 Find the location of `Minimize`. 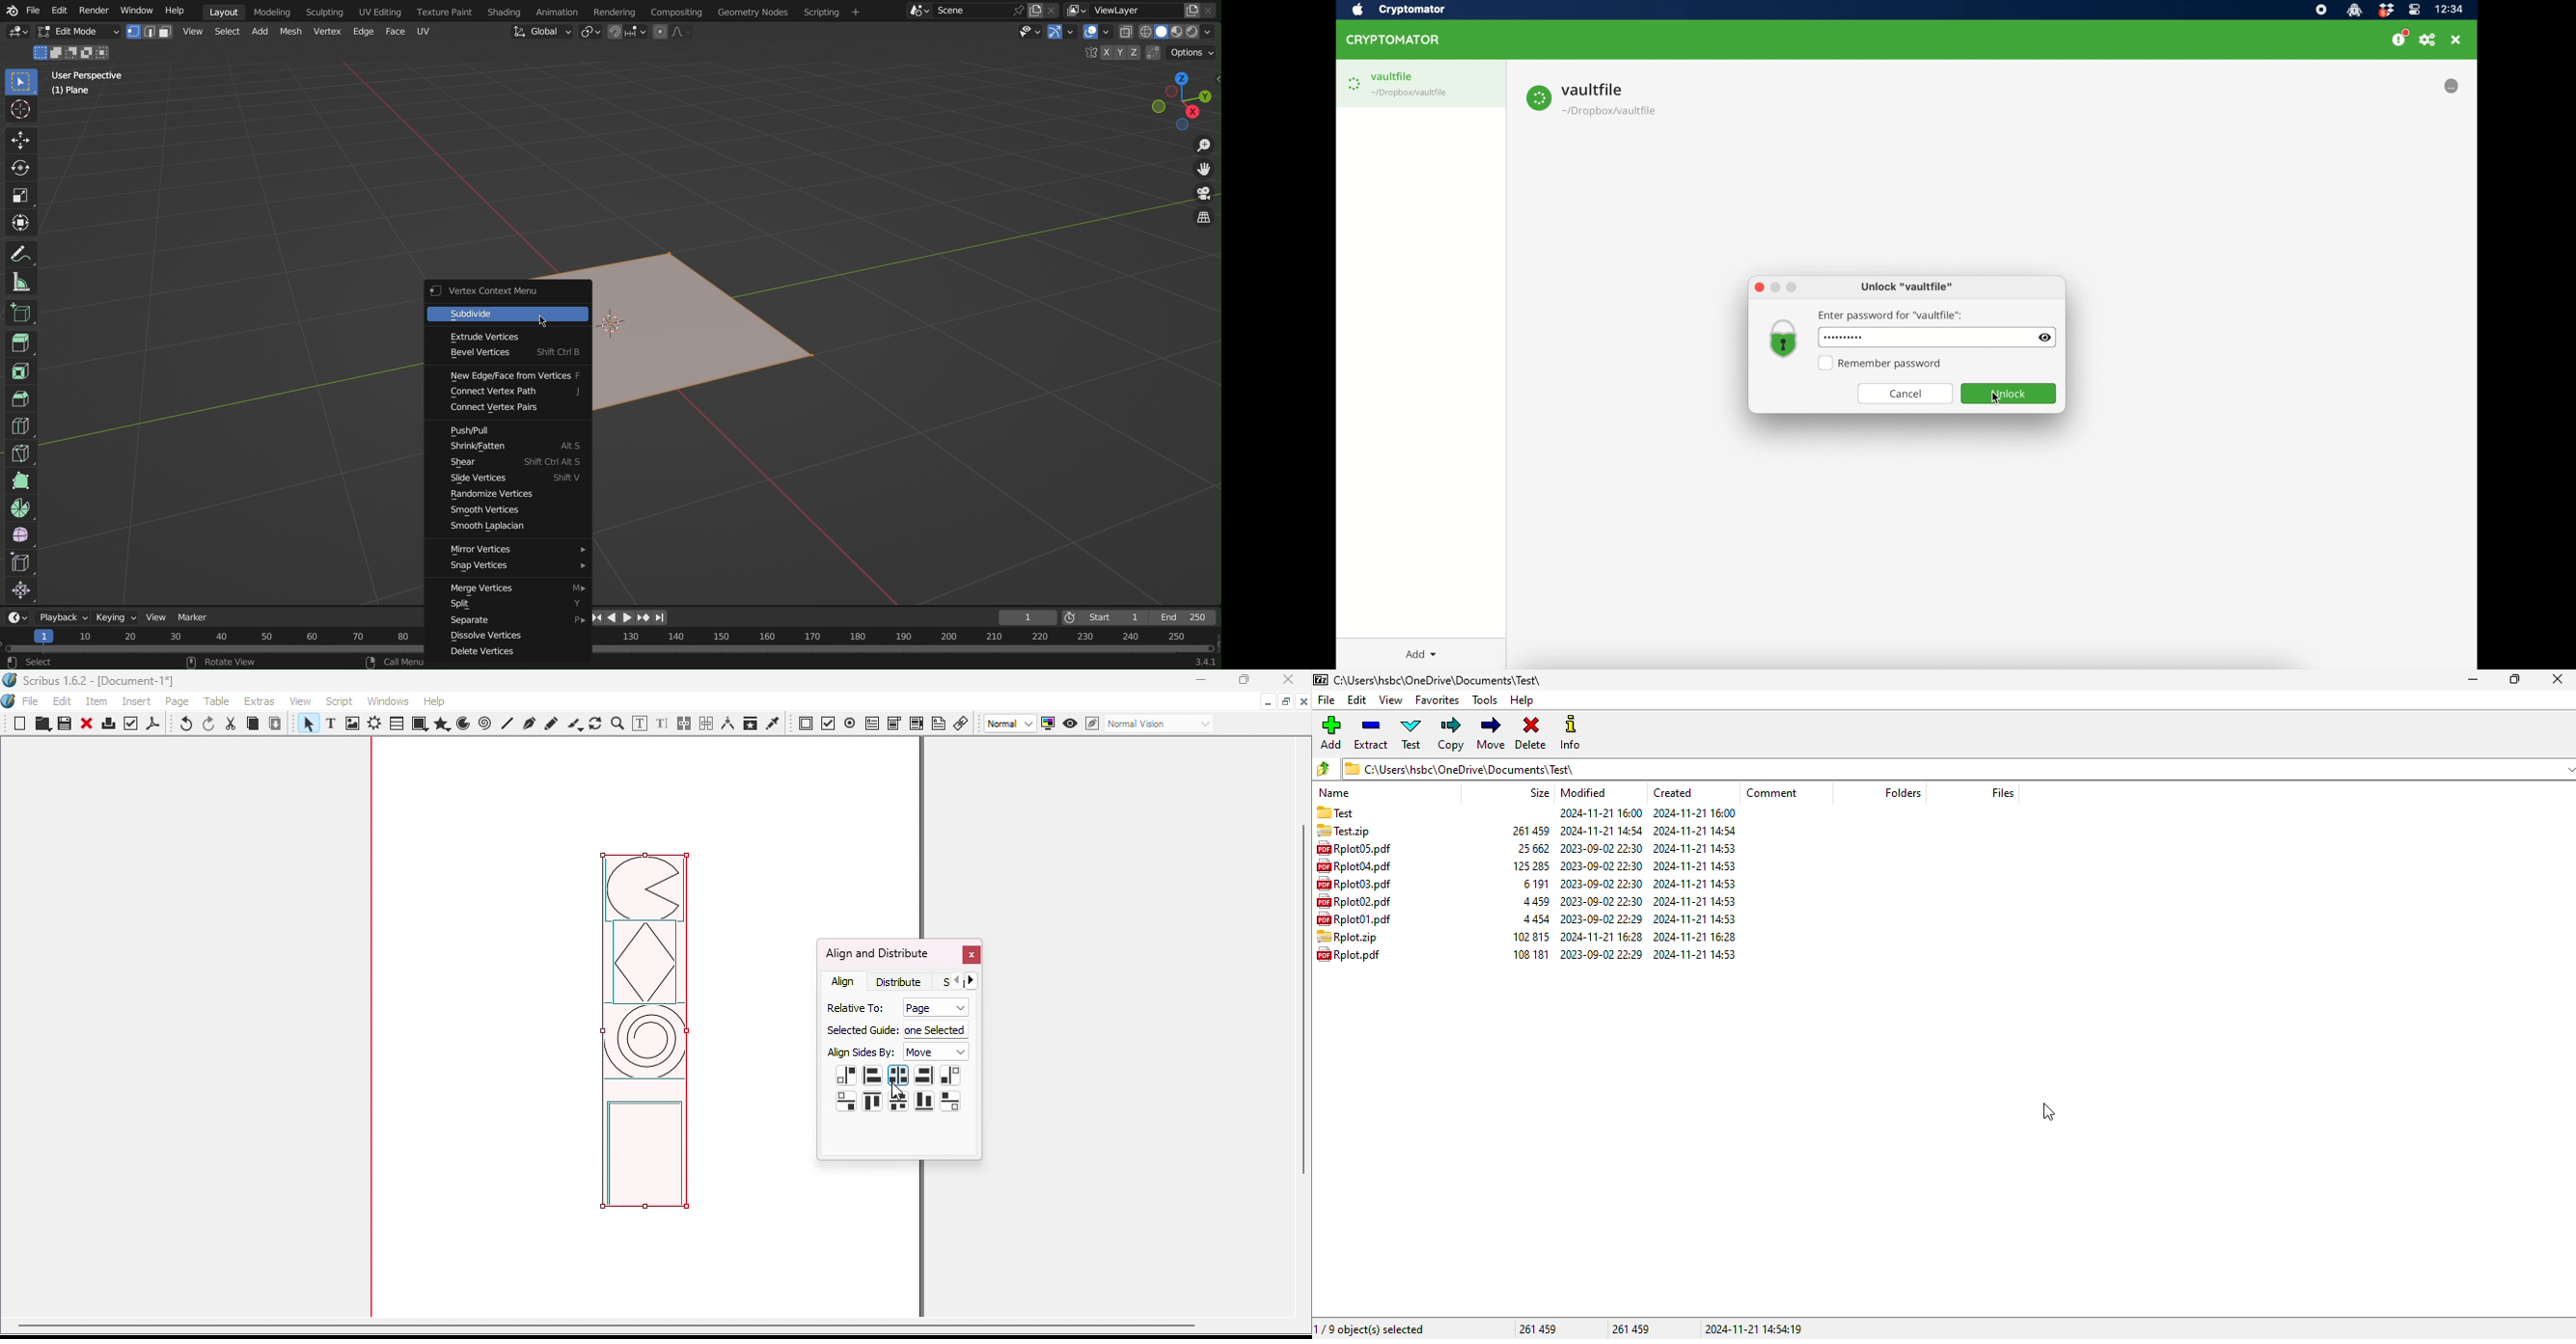

Minimize is located at coordinates (1200, 681).